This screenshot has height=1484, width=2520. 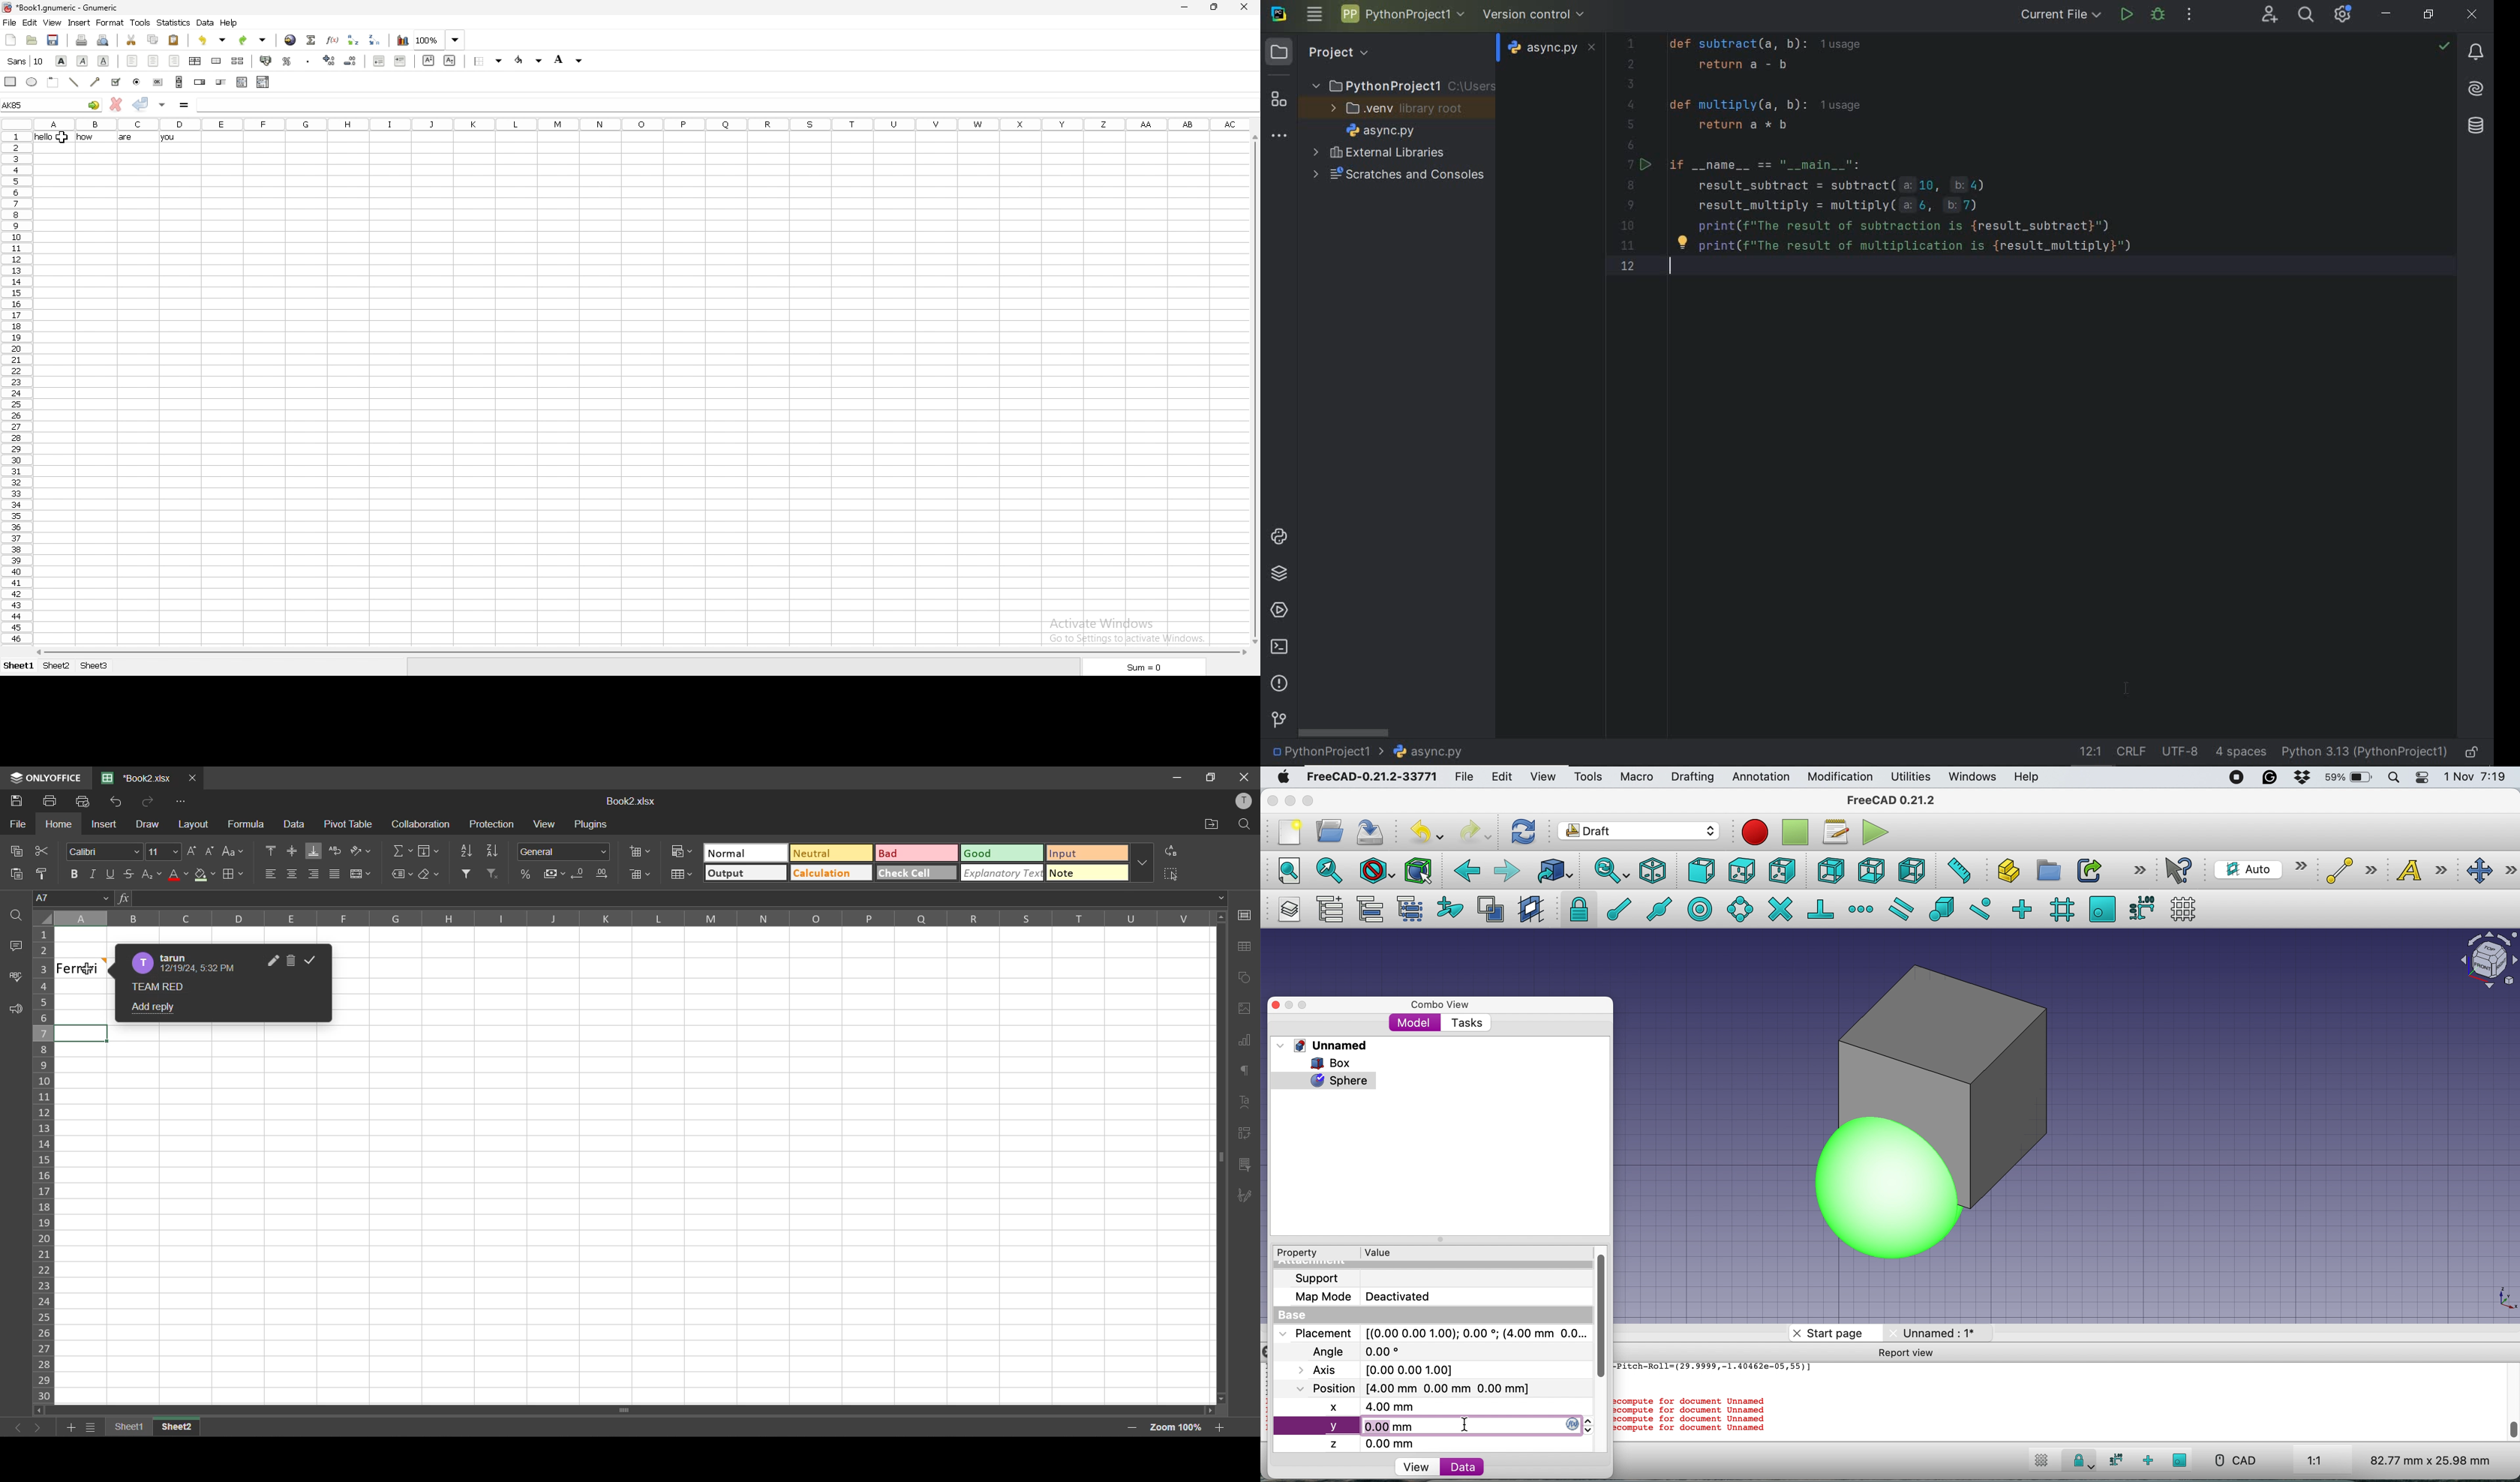 I want to click on radio button, so click(x=136, y=82).